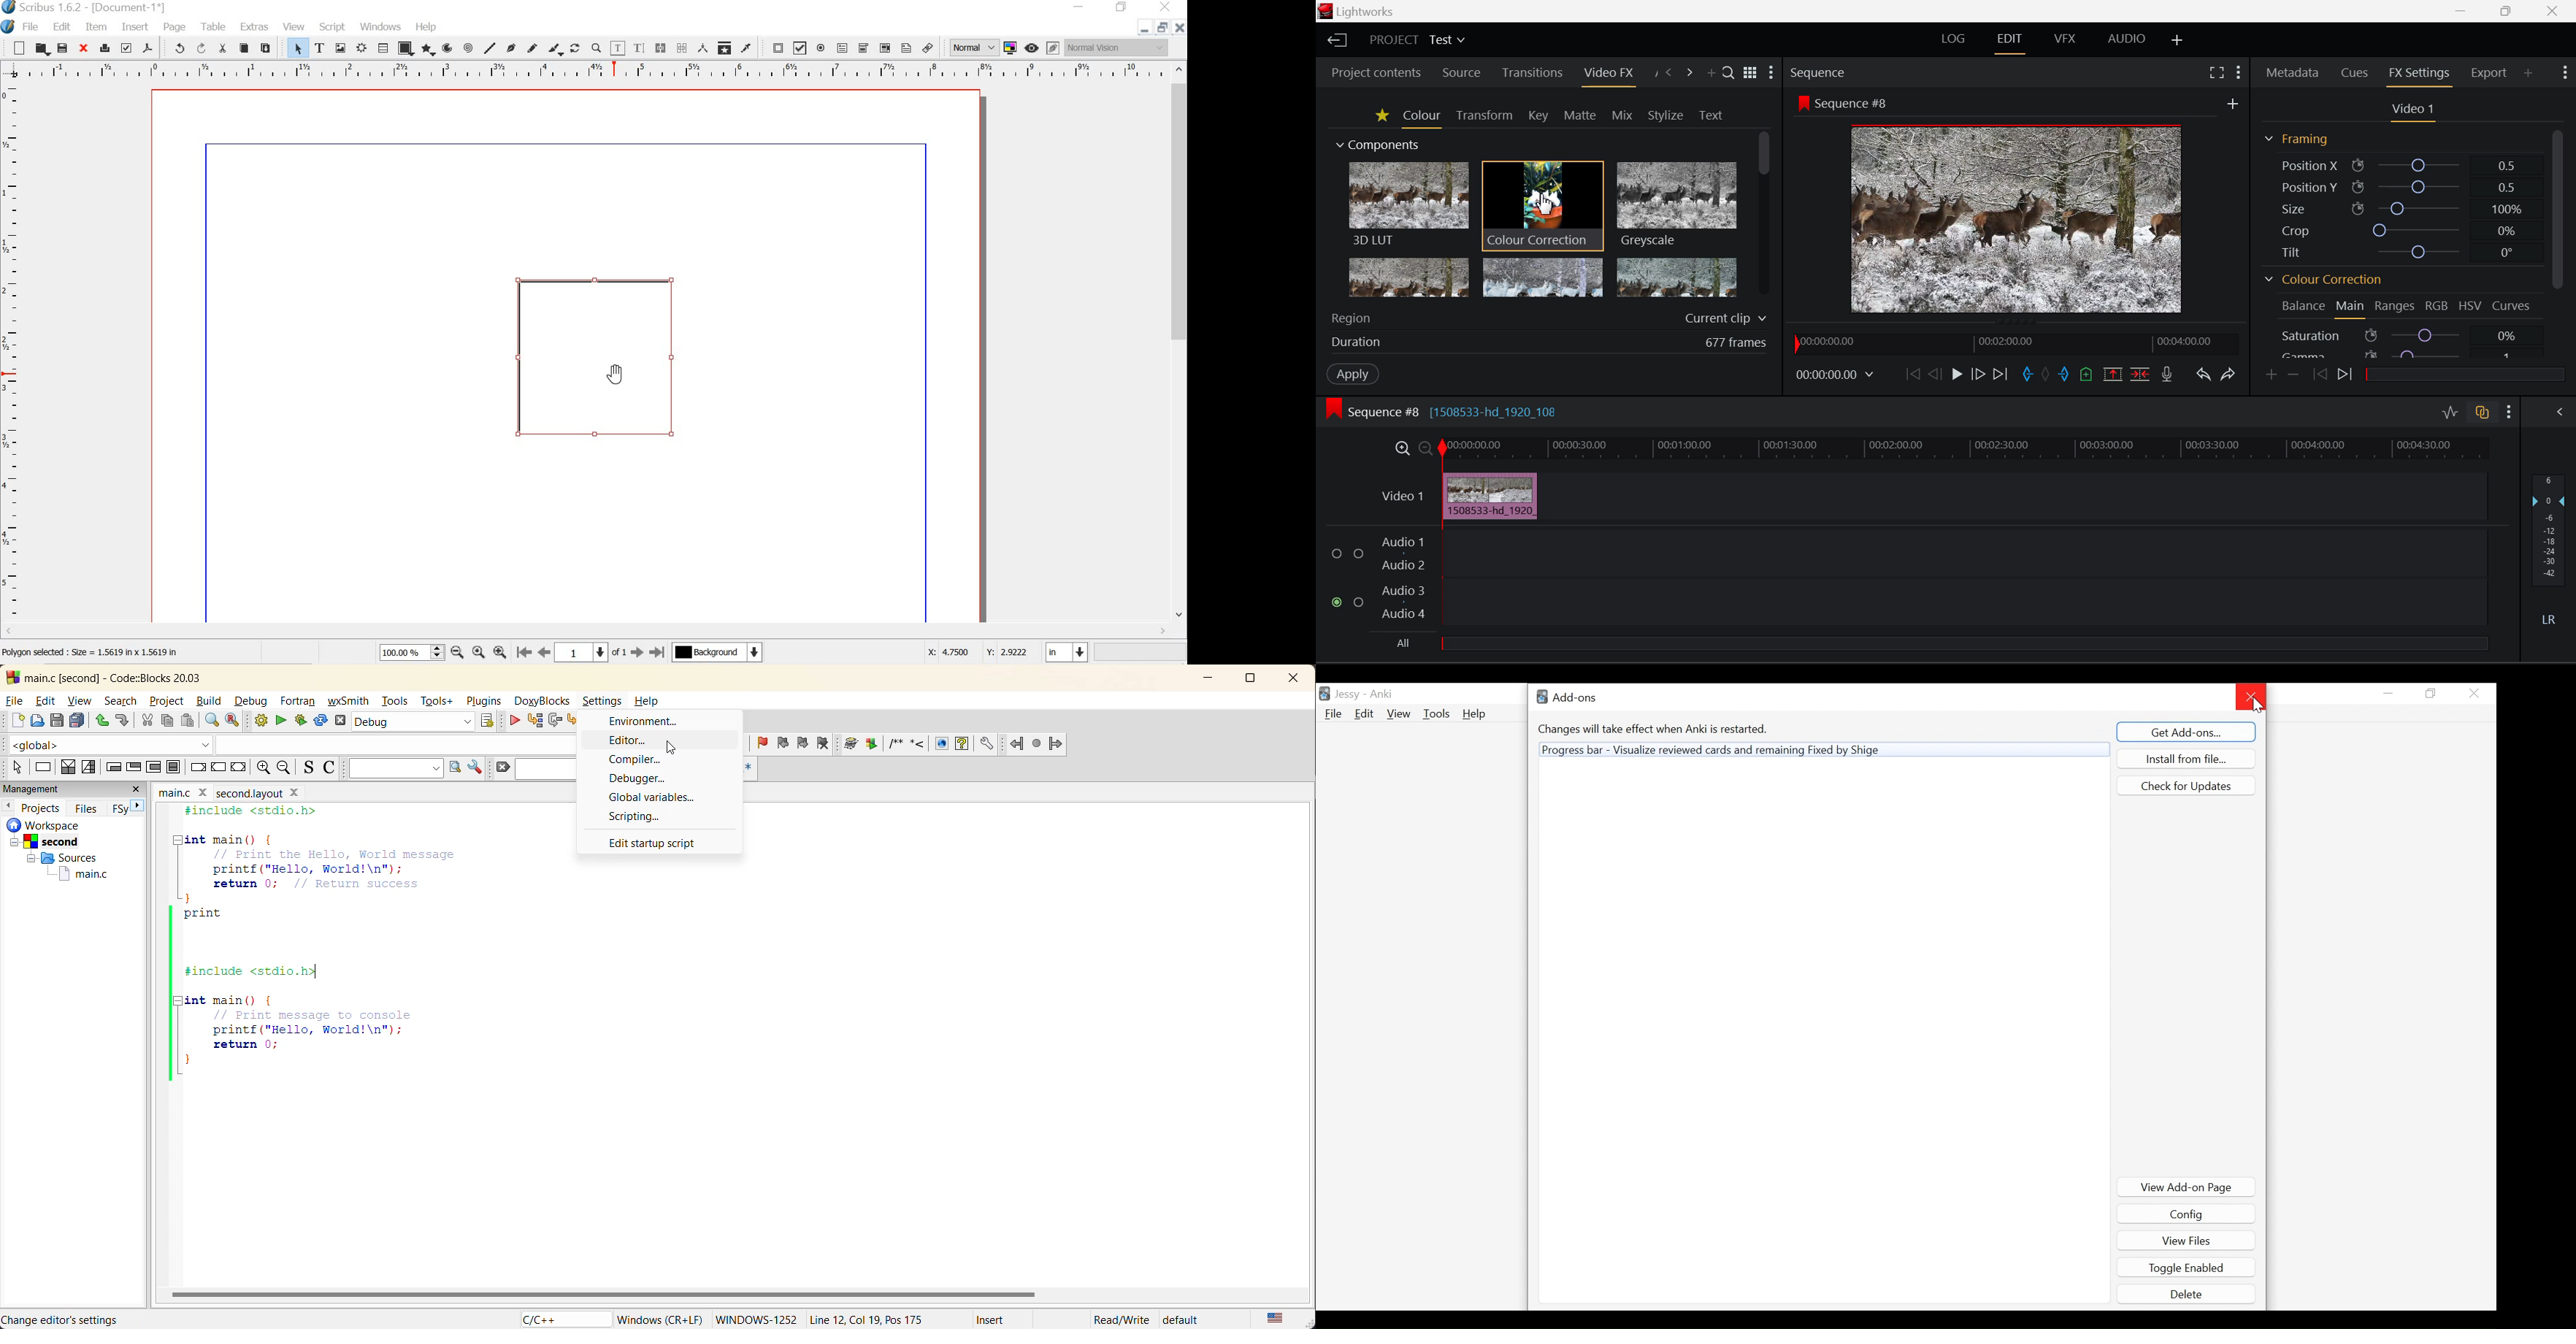 This screenshot has height=1344, width=2576. Describe the element at coordinates (8, 25) in the screenshot. I see `logo` at that location.